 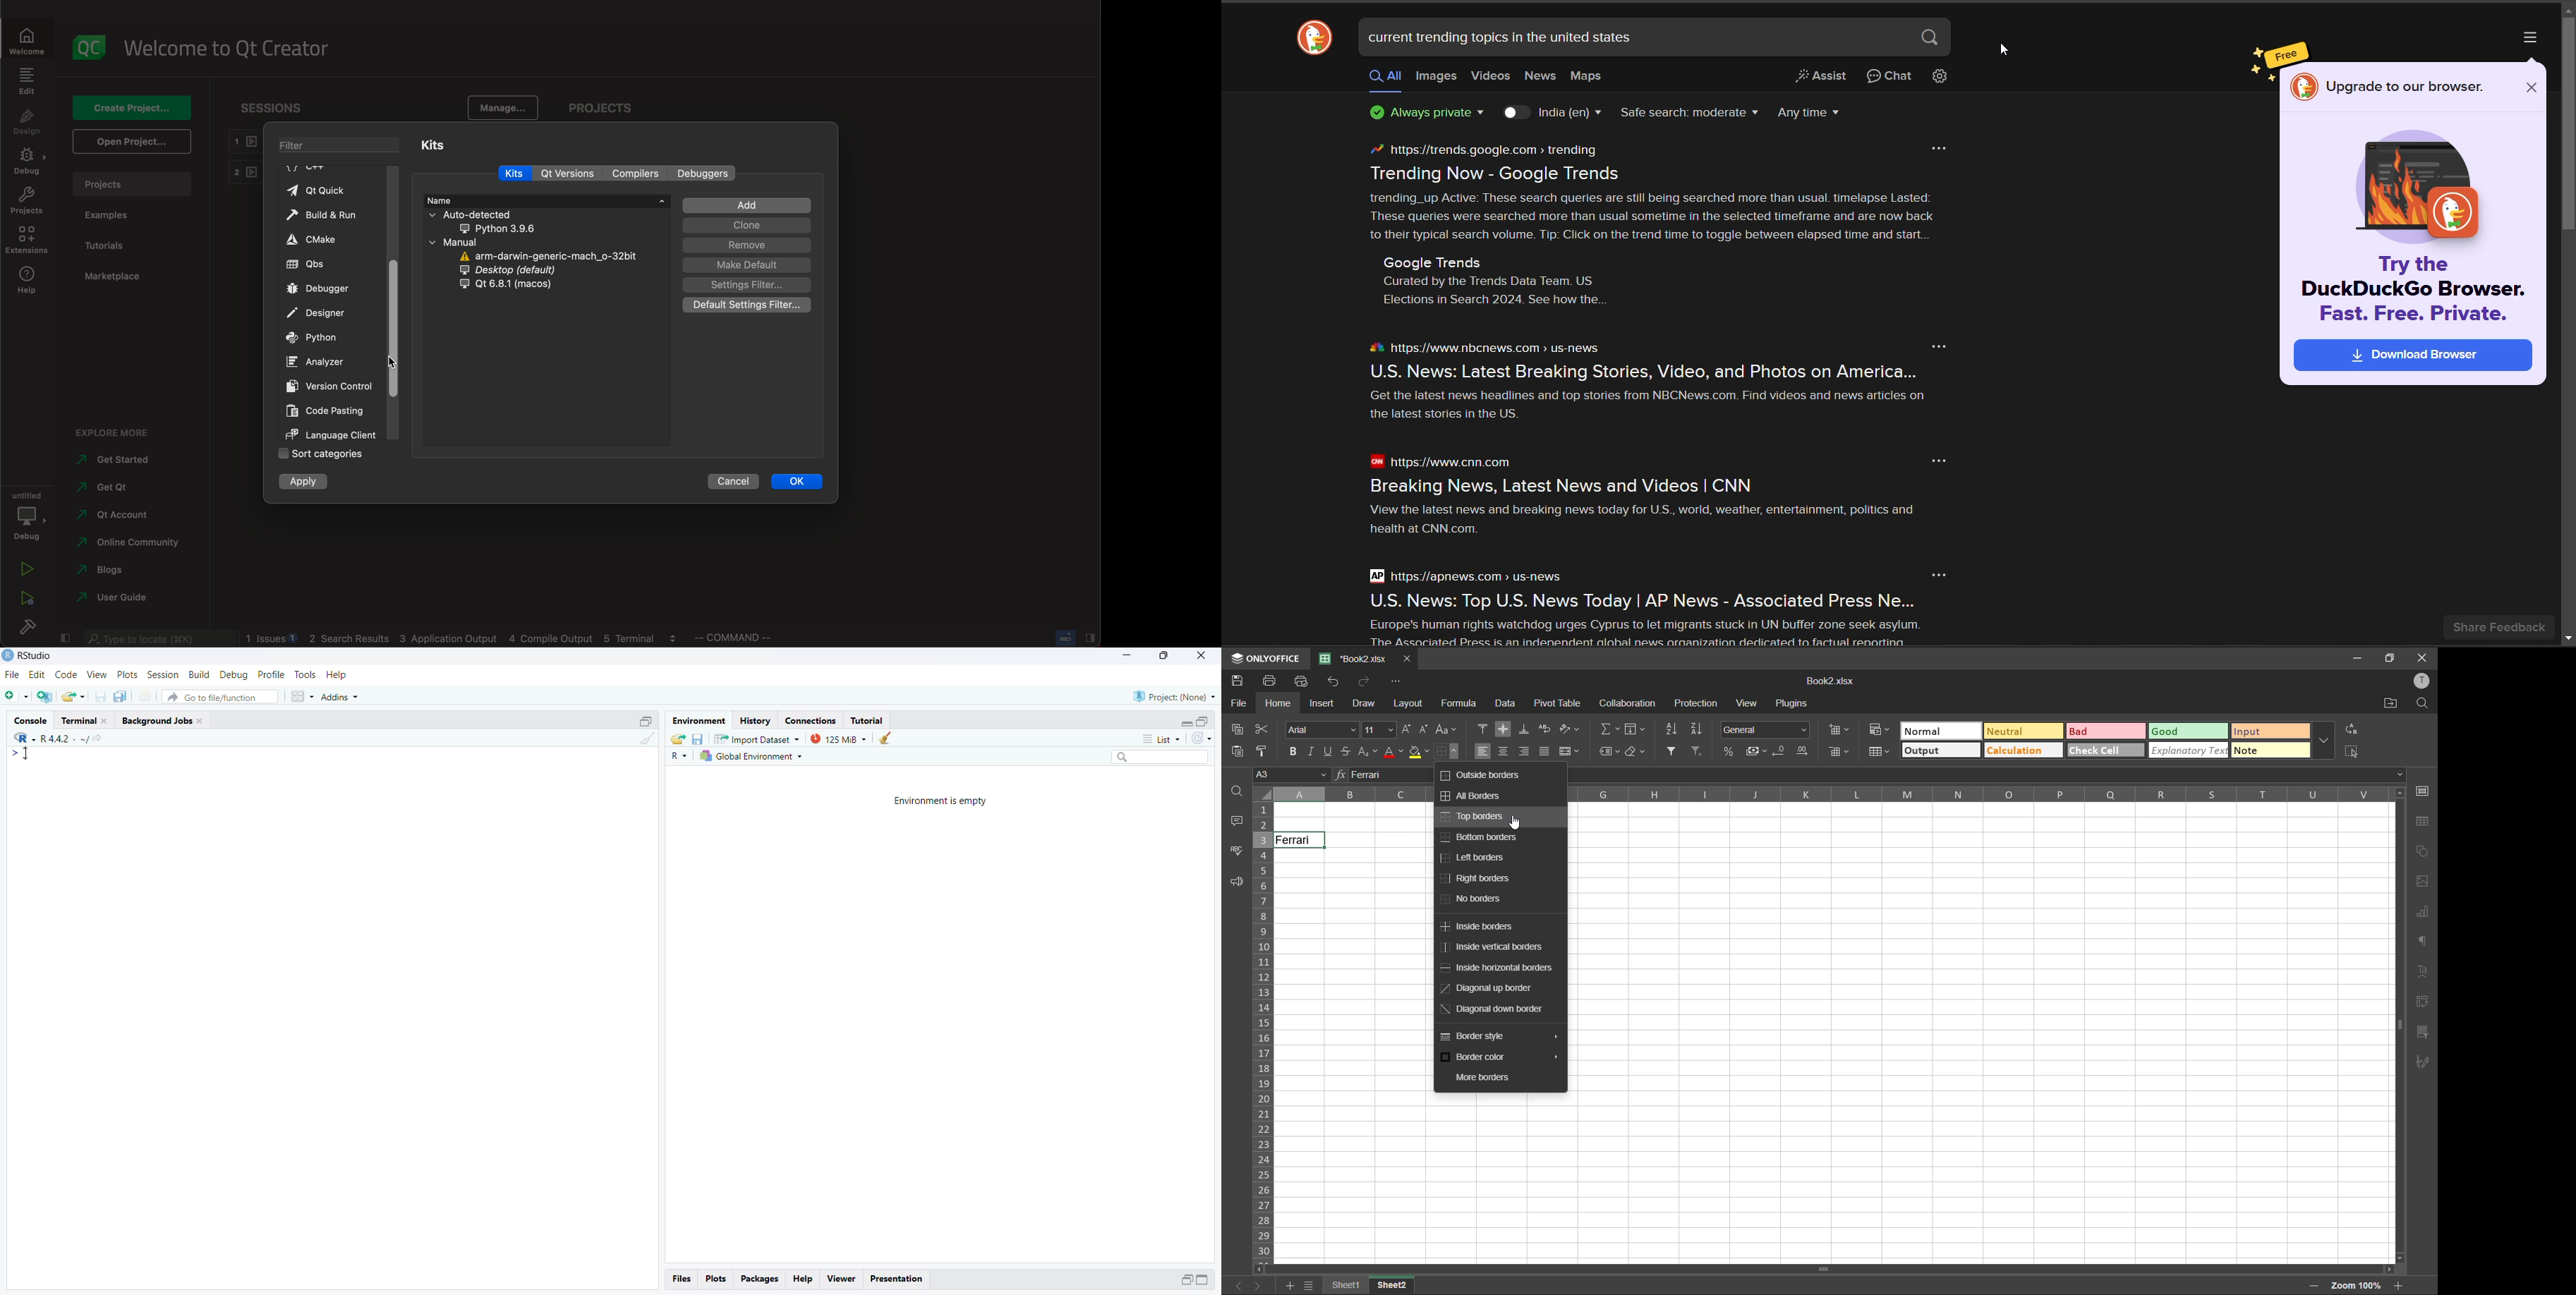 What do you see at coordinates (1507, 752) in the screenshot?
I see `align center` at bounding box center [1507, 752].